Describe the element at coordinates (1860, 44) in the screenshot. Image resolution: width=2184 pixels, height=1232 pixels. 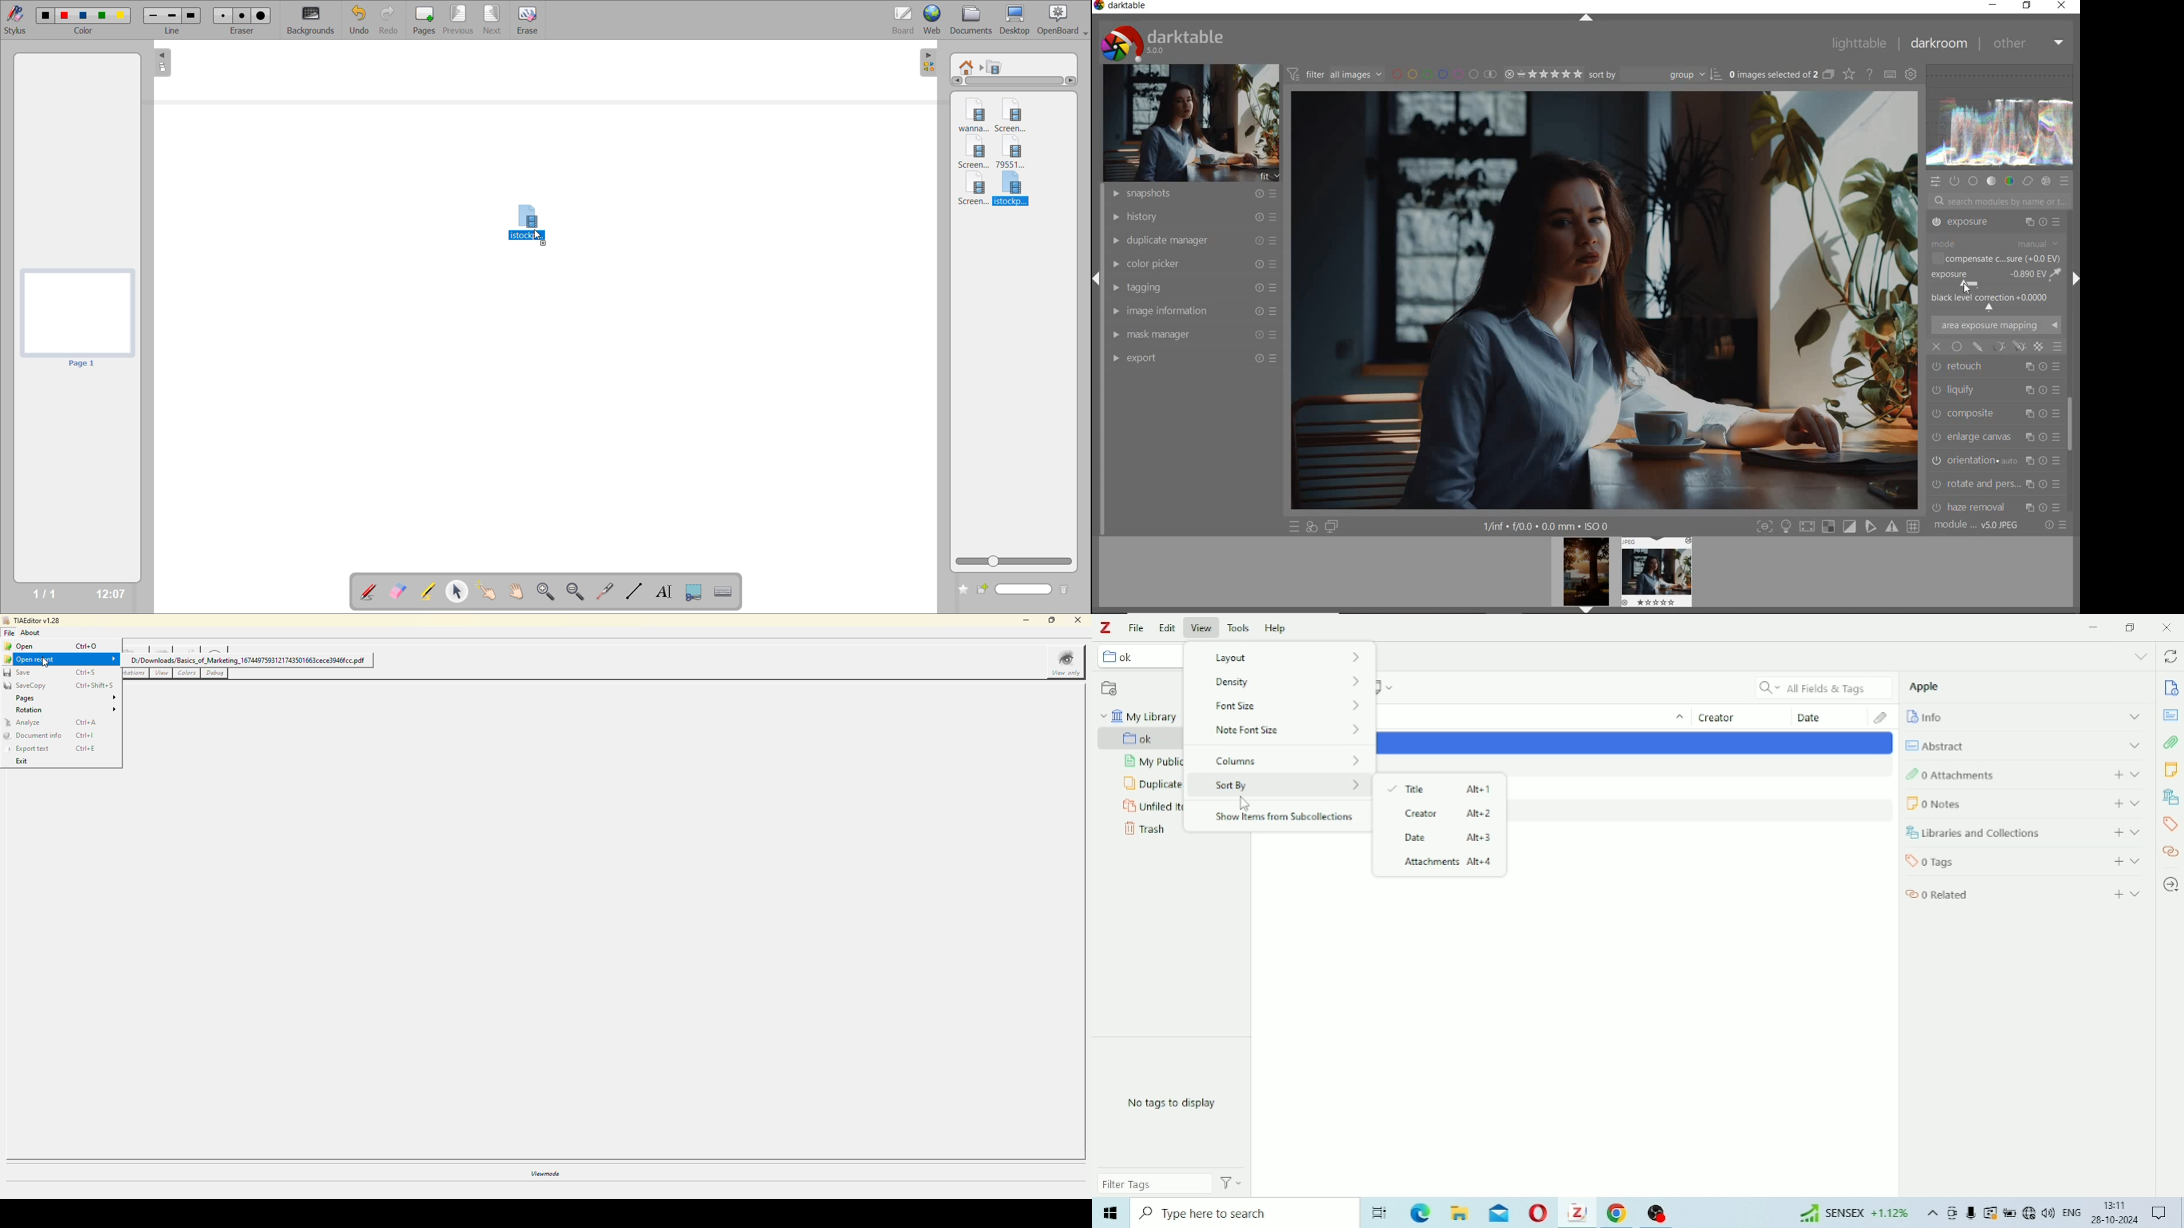
I see `LIGHTTABLE` at that location.